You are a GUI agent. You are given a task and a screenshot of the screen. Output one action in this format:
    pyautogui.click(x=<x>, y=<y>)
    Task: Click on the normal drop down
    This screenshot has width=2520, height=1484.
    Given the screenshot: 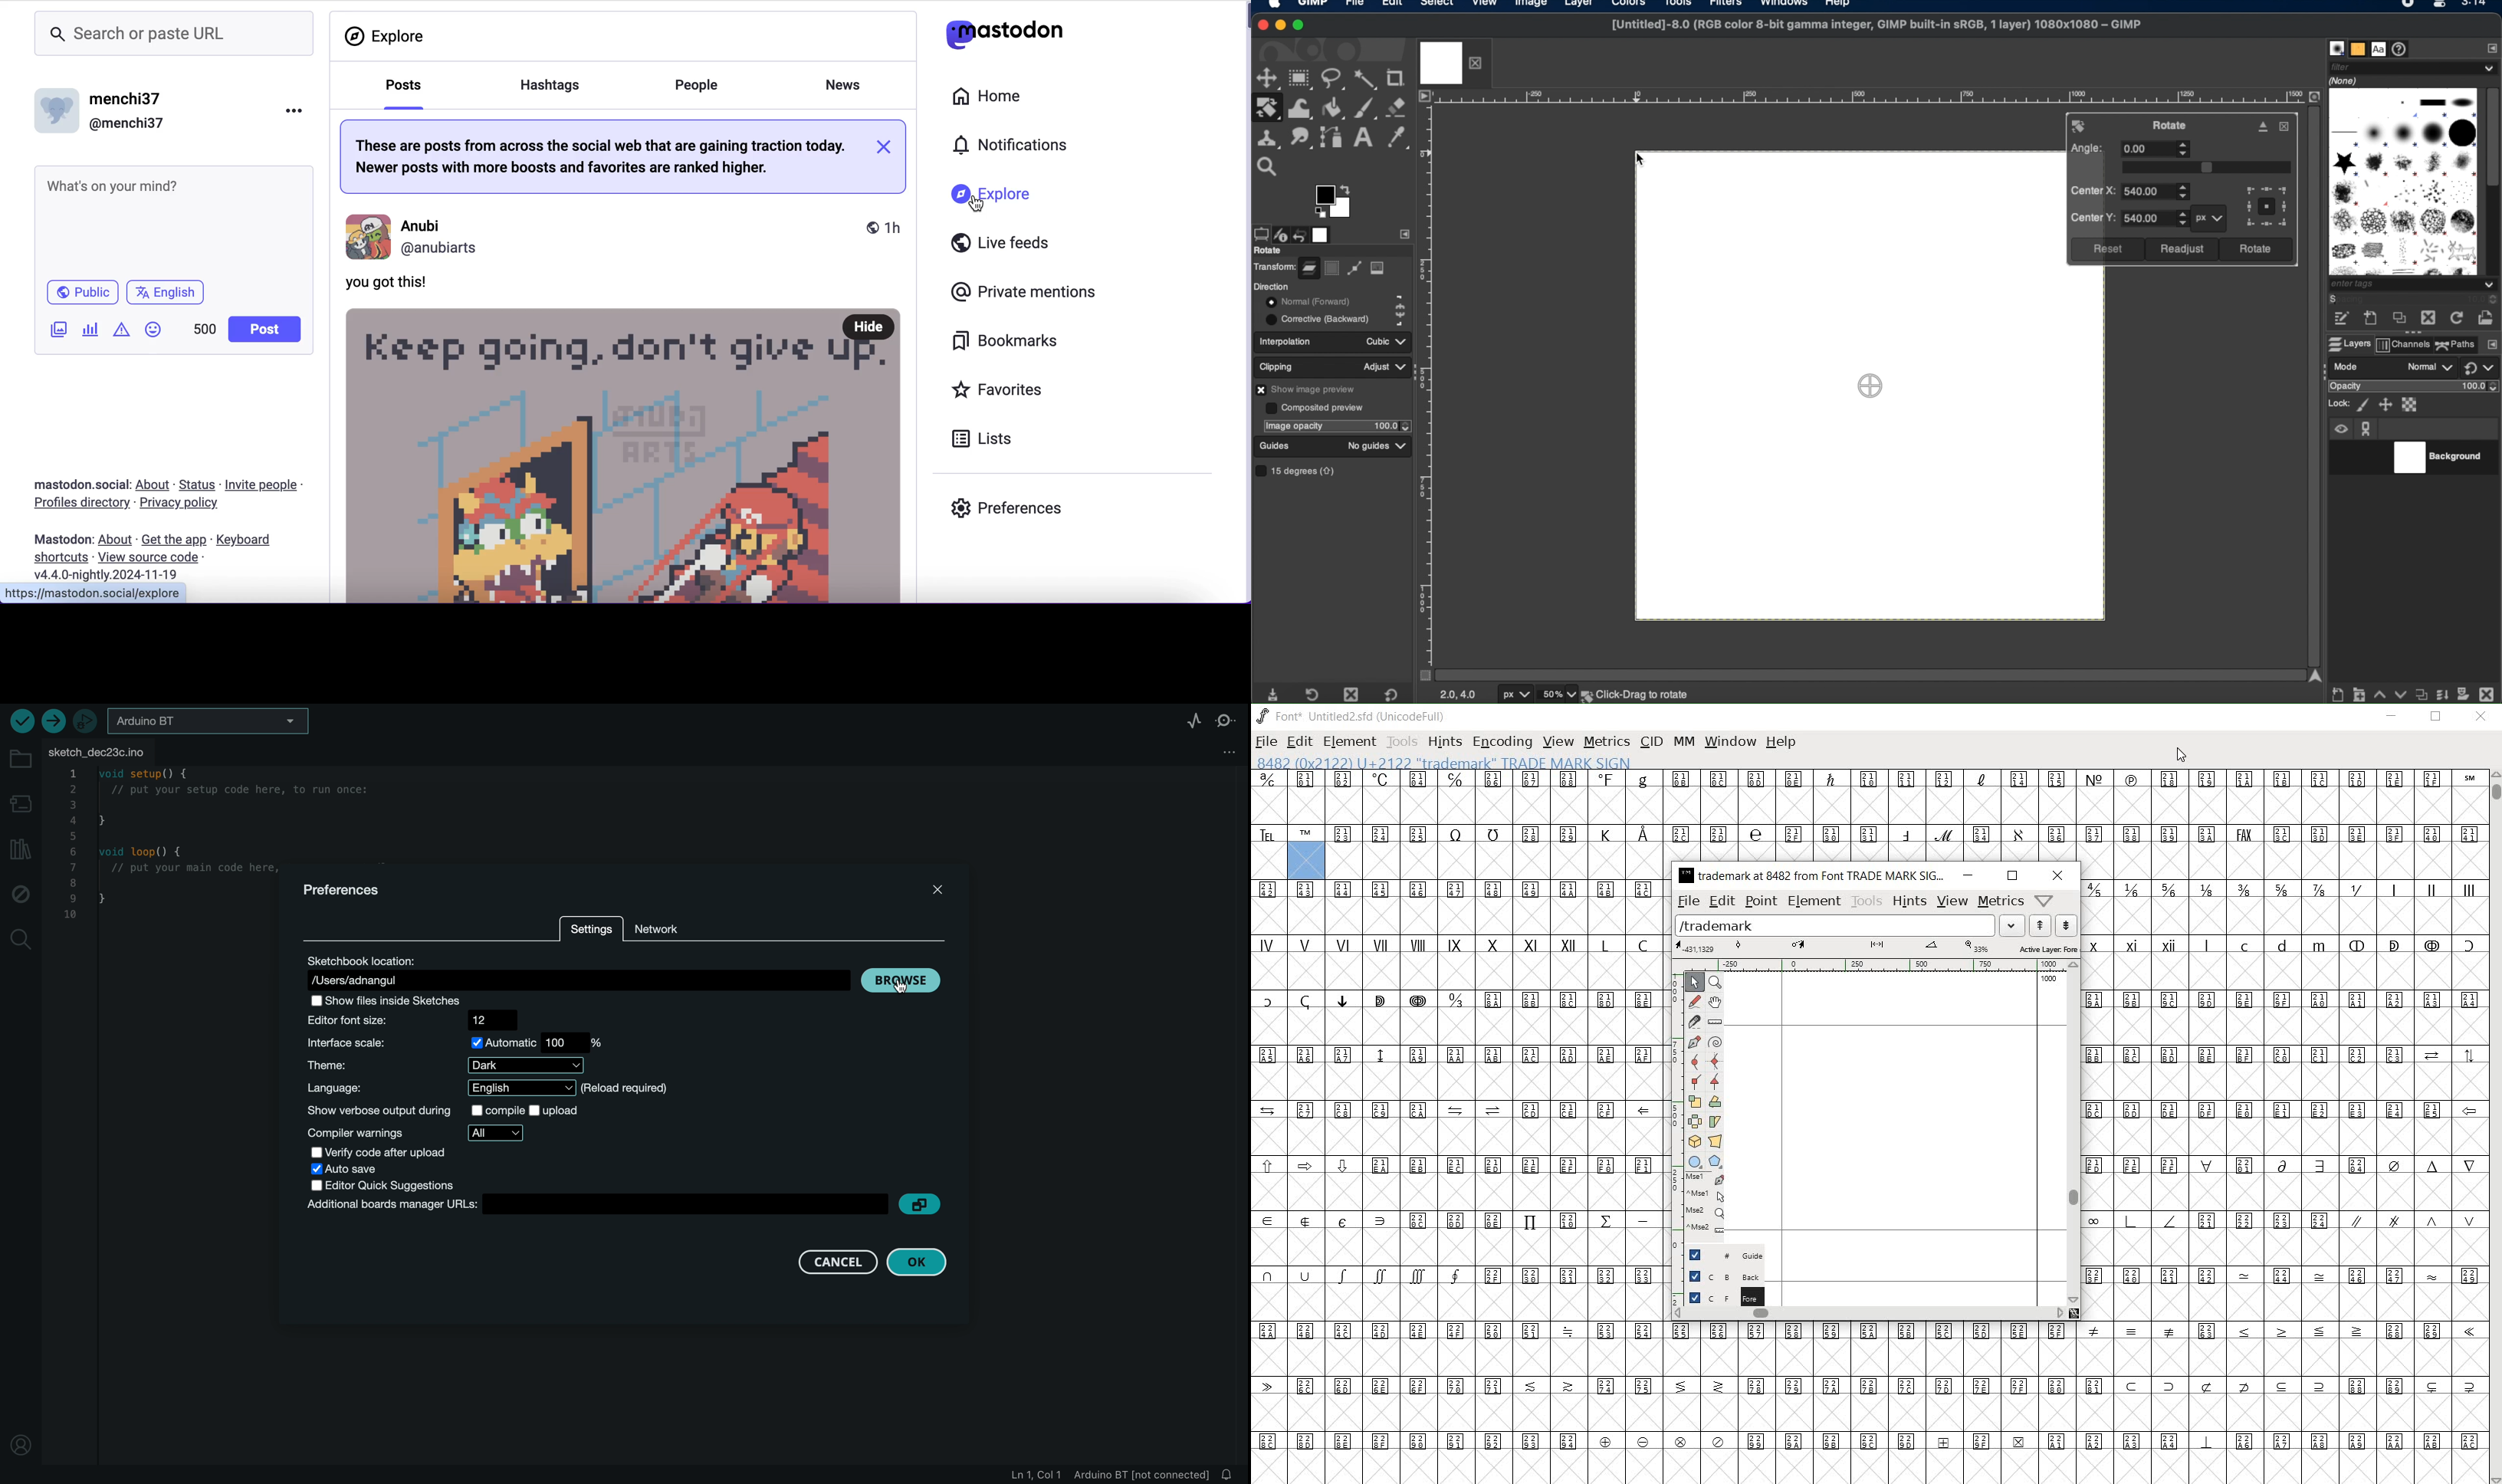 What is the action you would take?
    pyautogui.click(x=2428, y=368)
    